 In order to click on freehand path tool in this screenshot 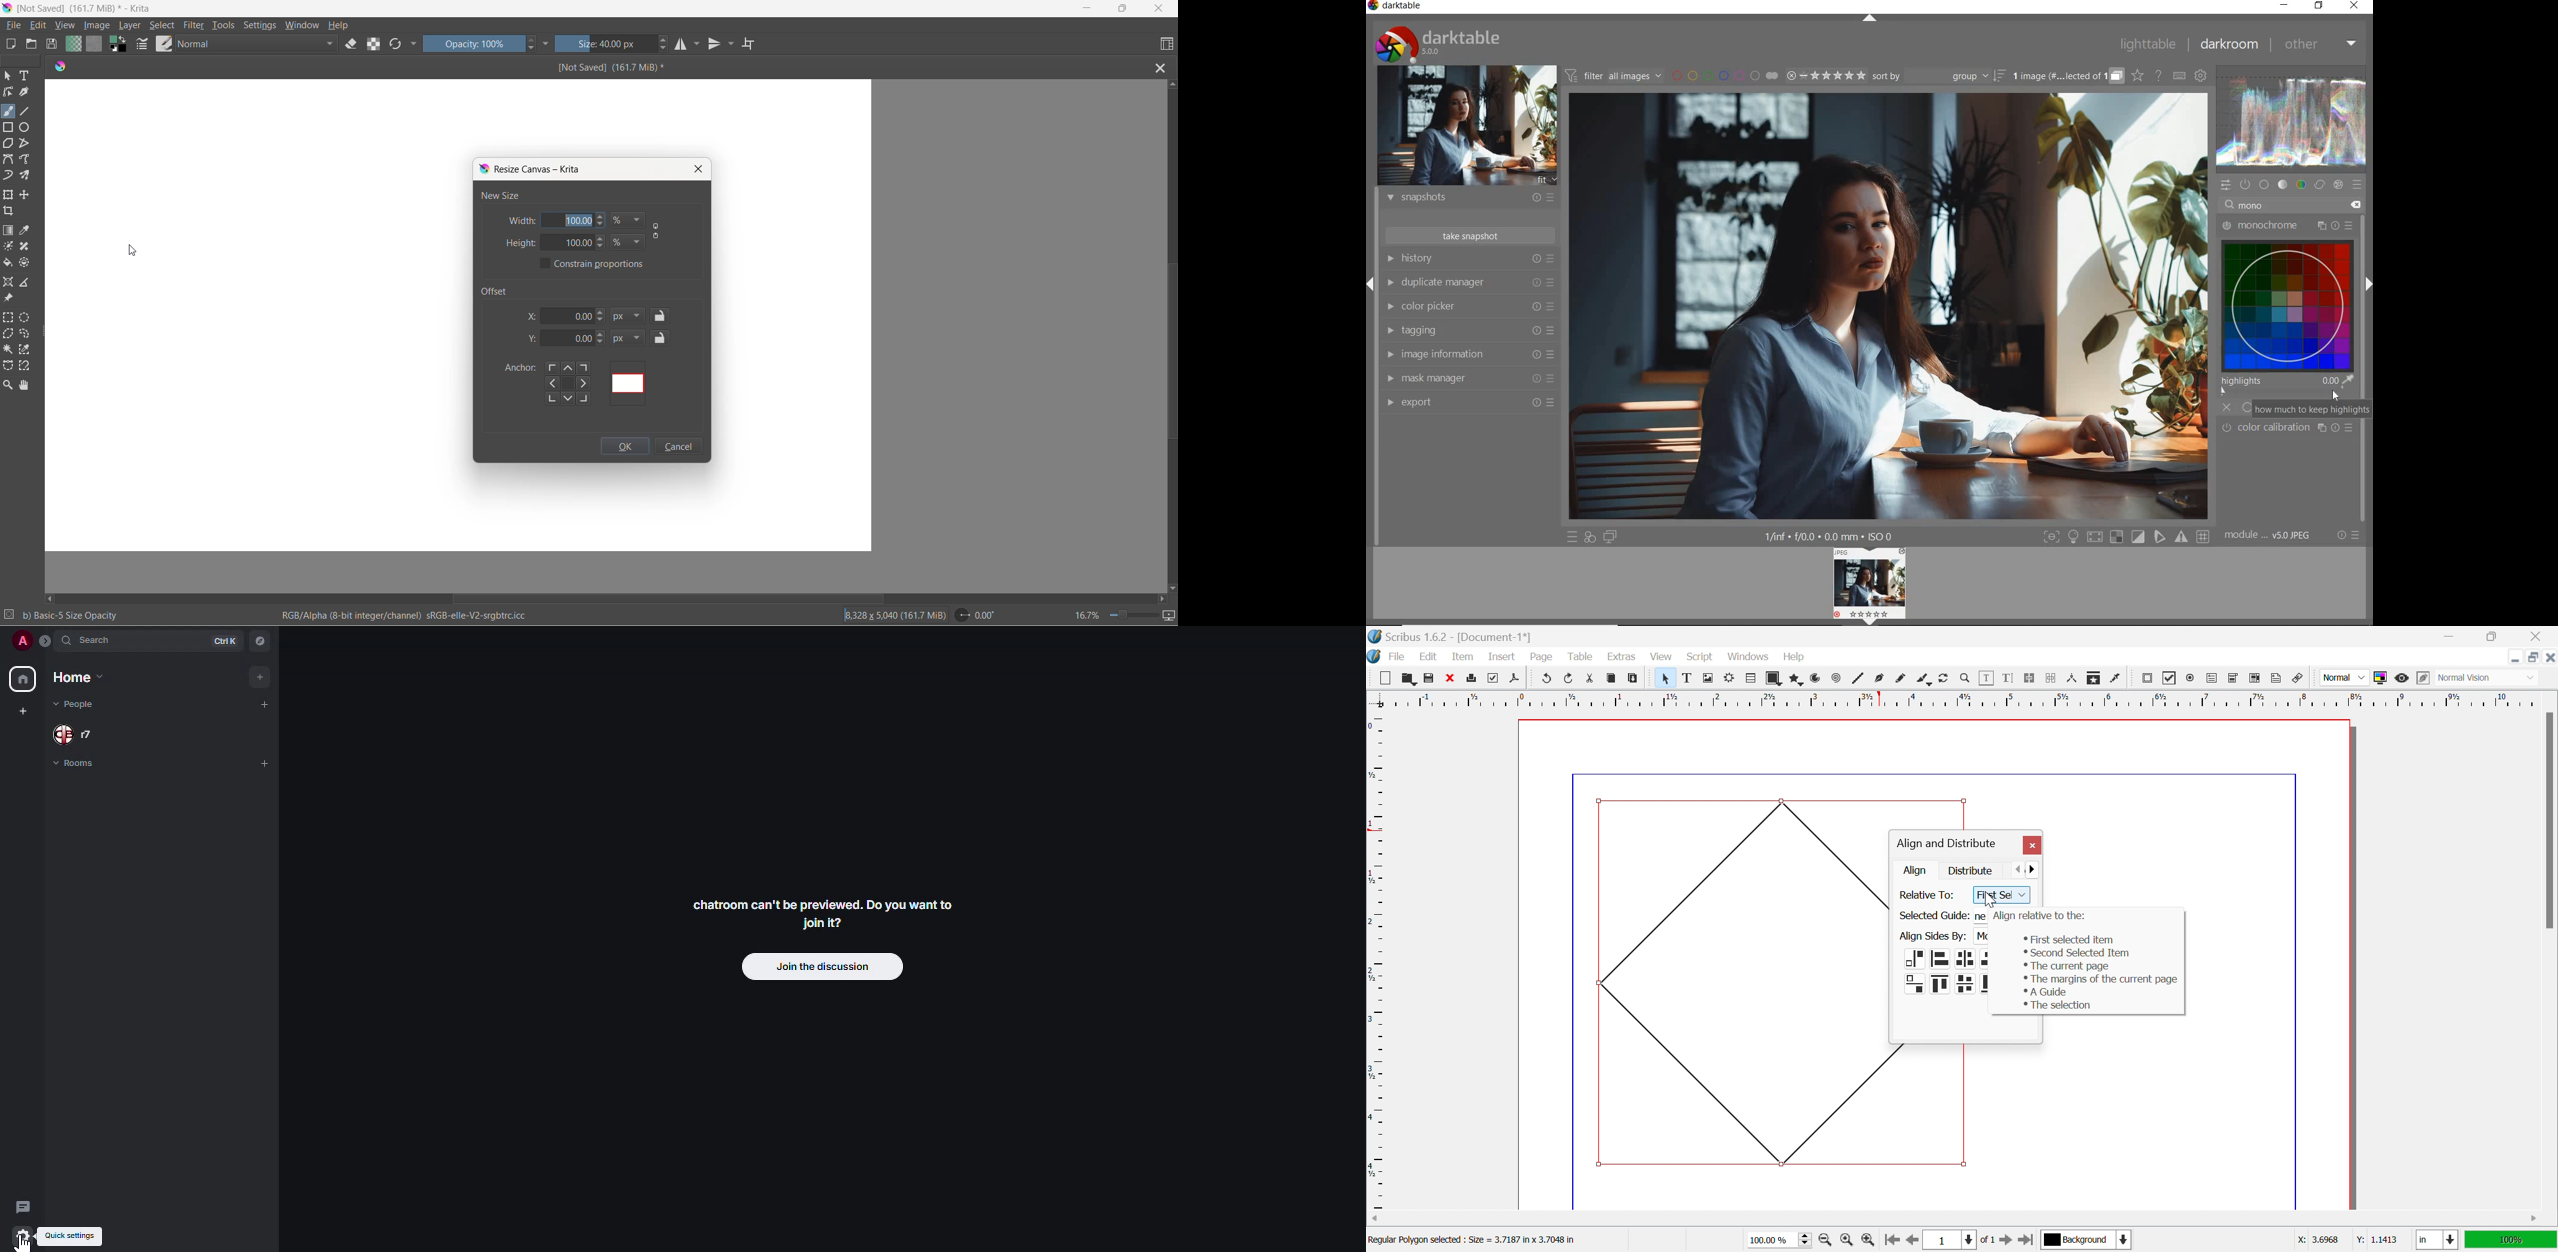, I will do `click(28, 160)`.